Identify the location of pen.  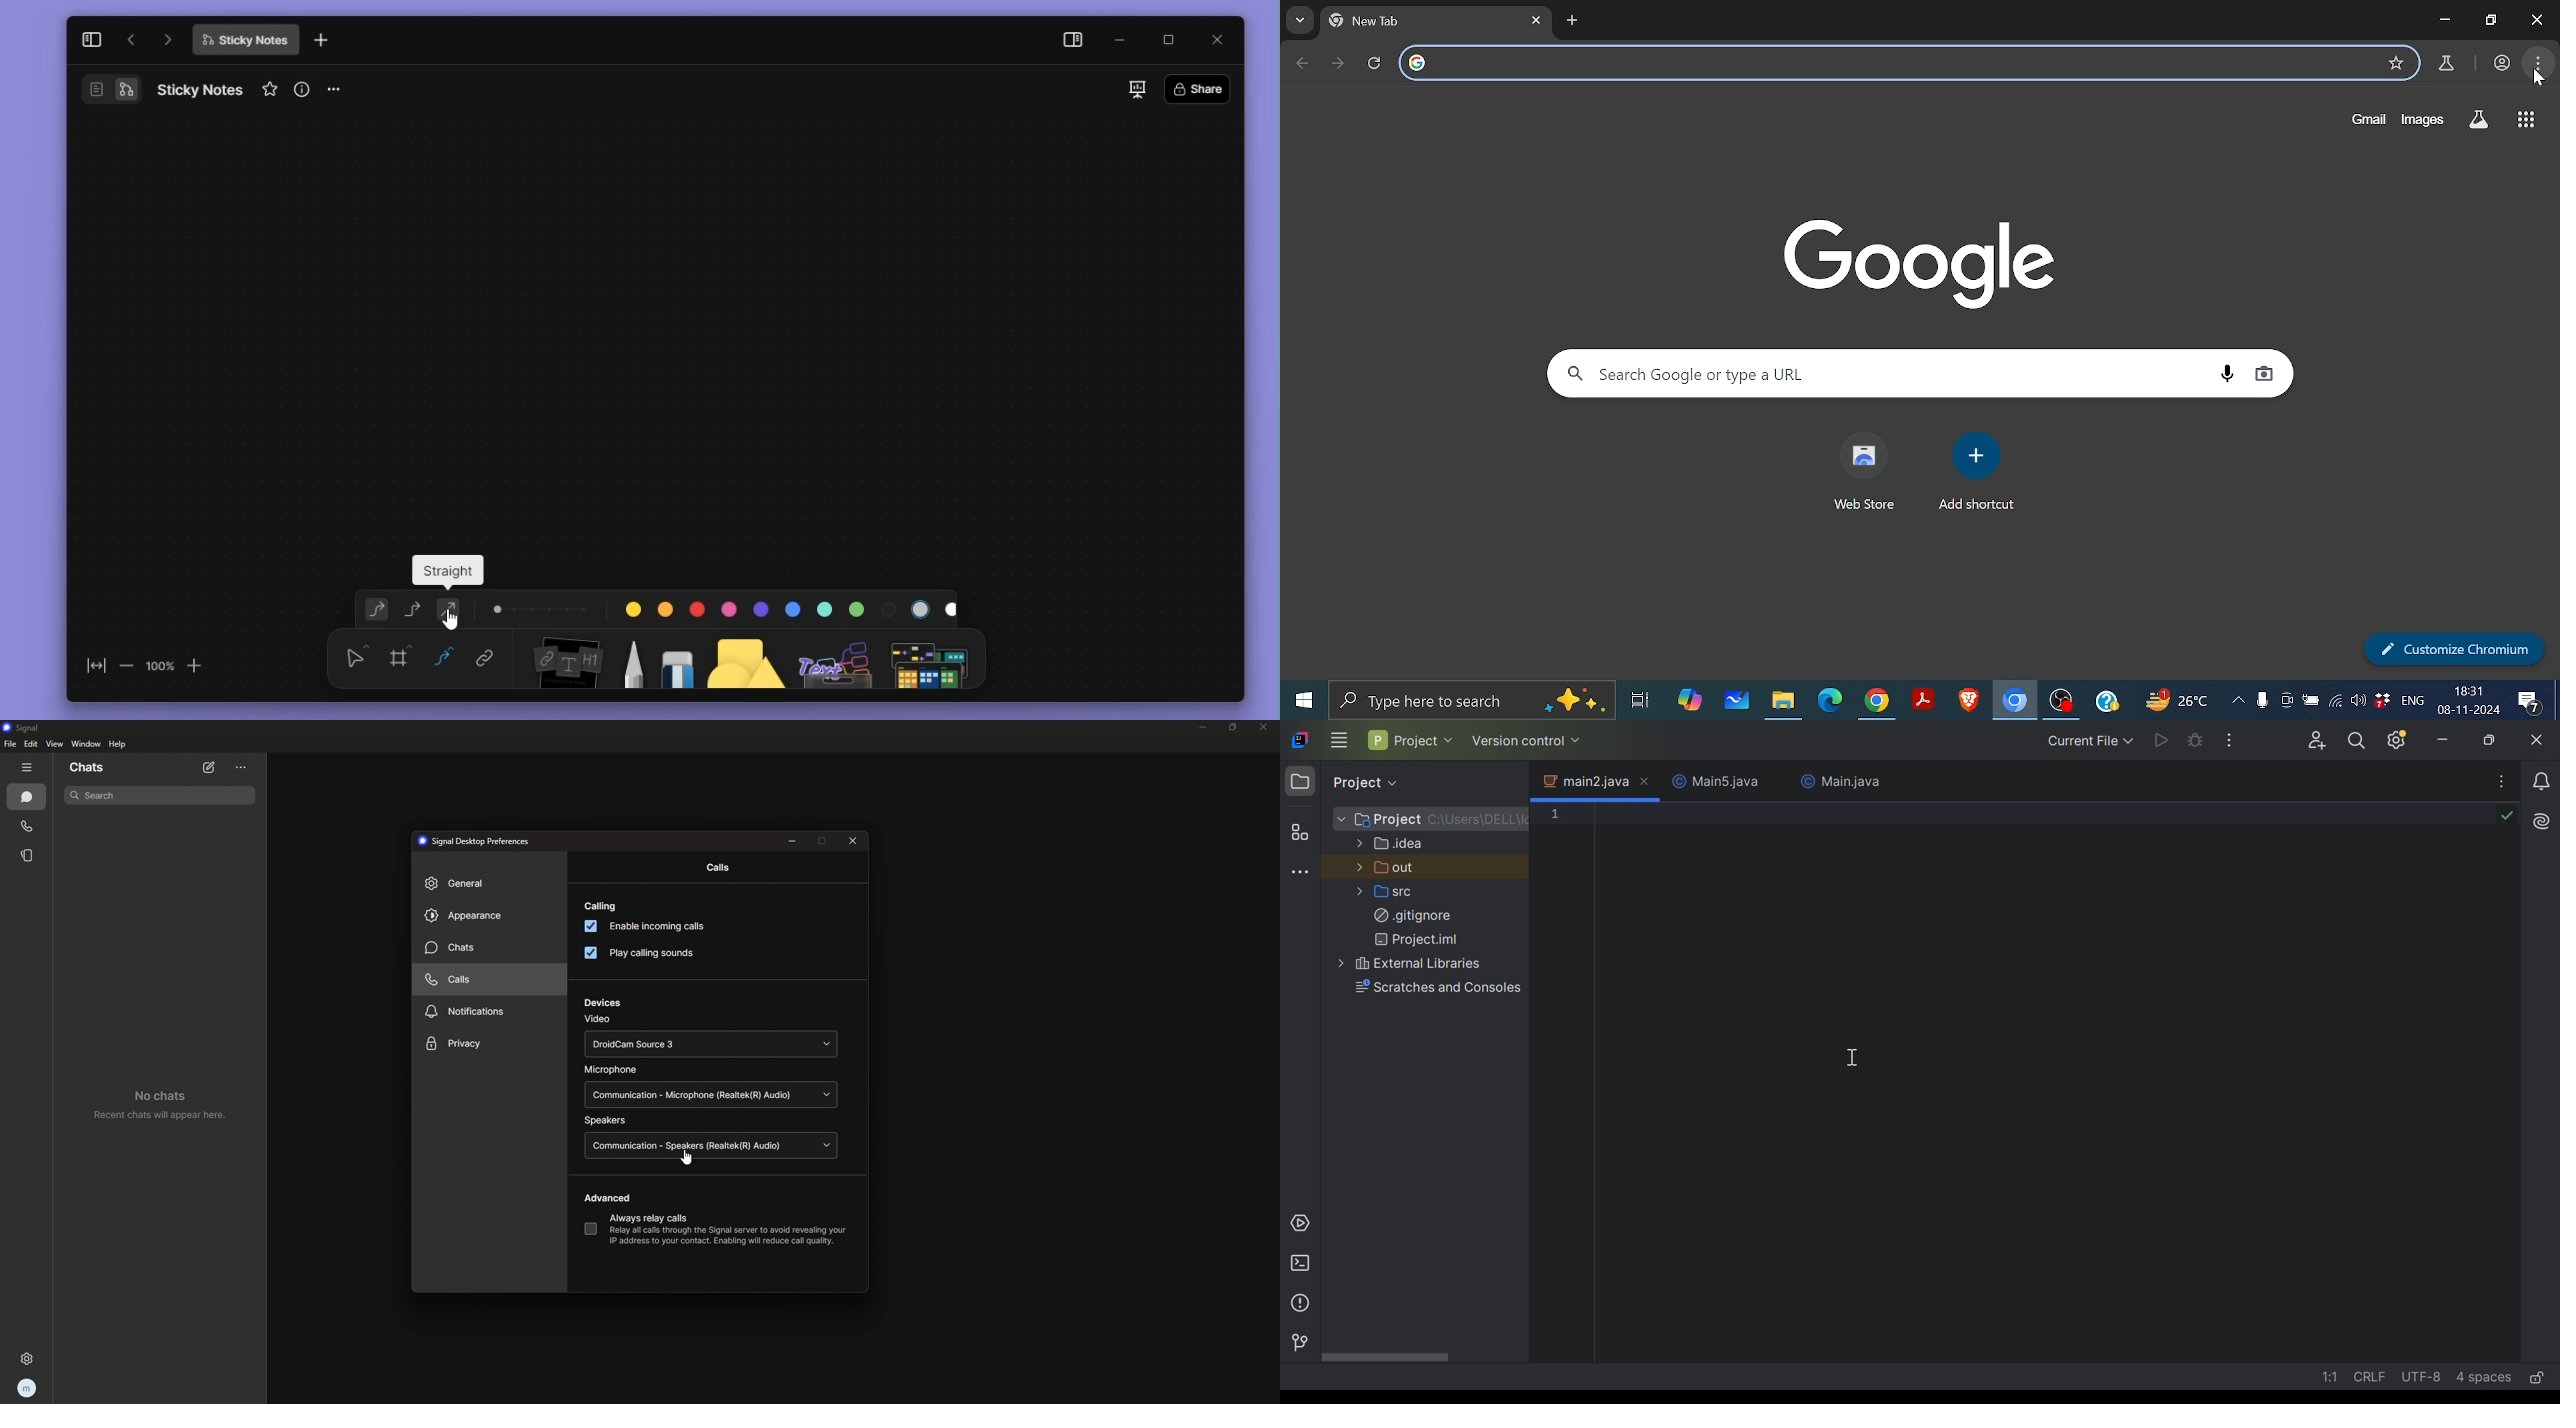
(632, 657).